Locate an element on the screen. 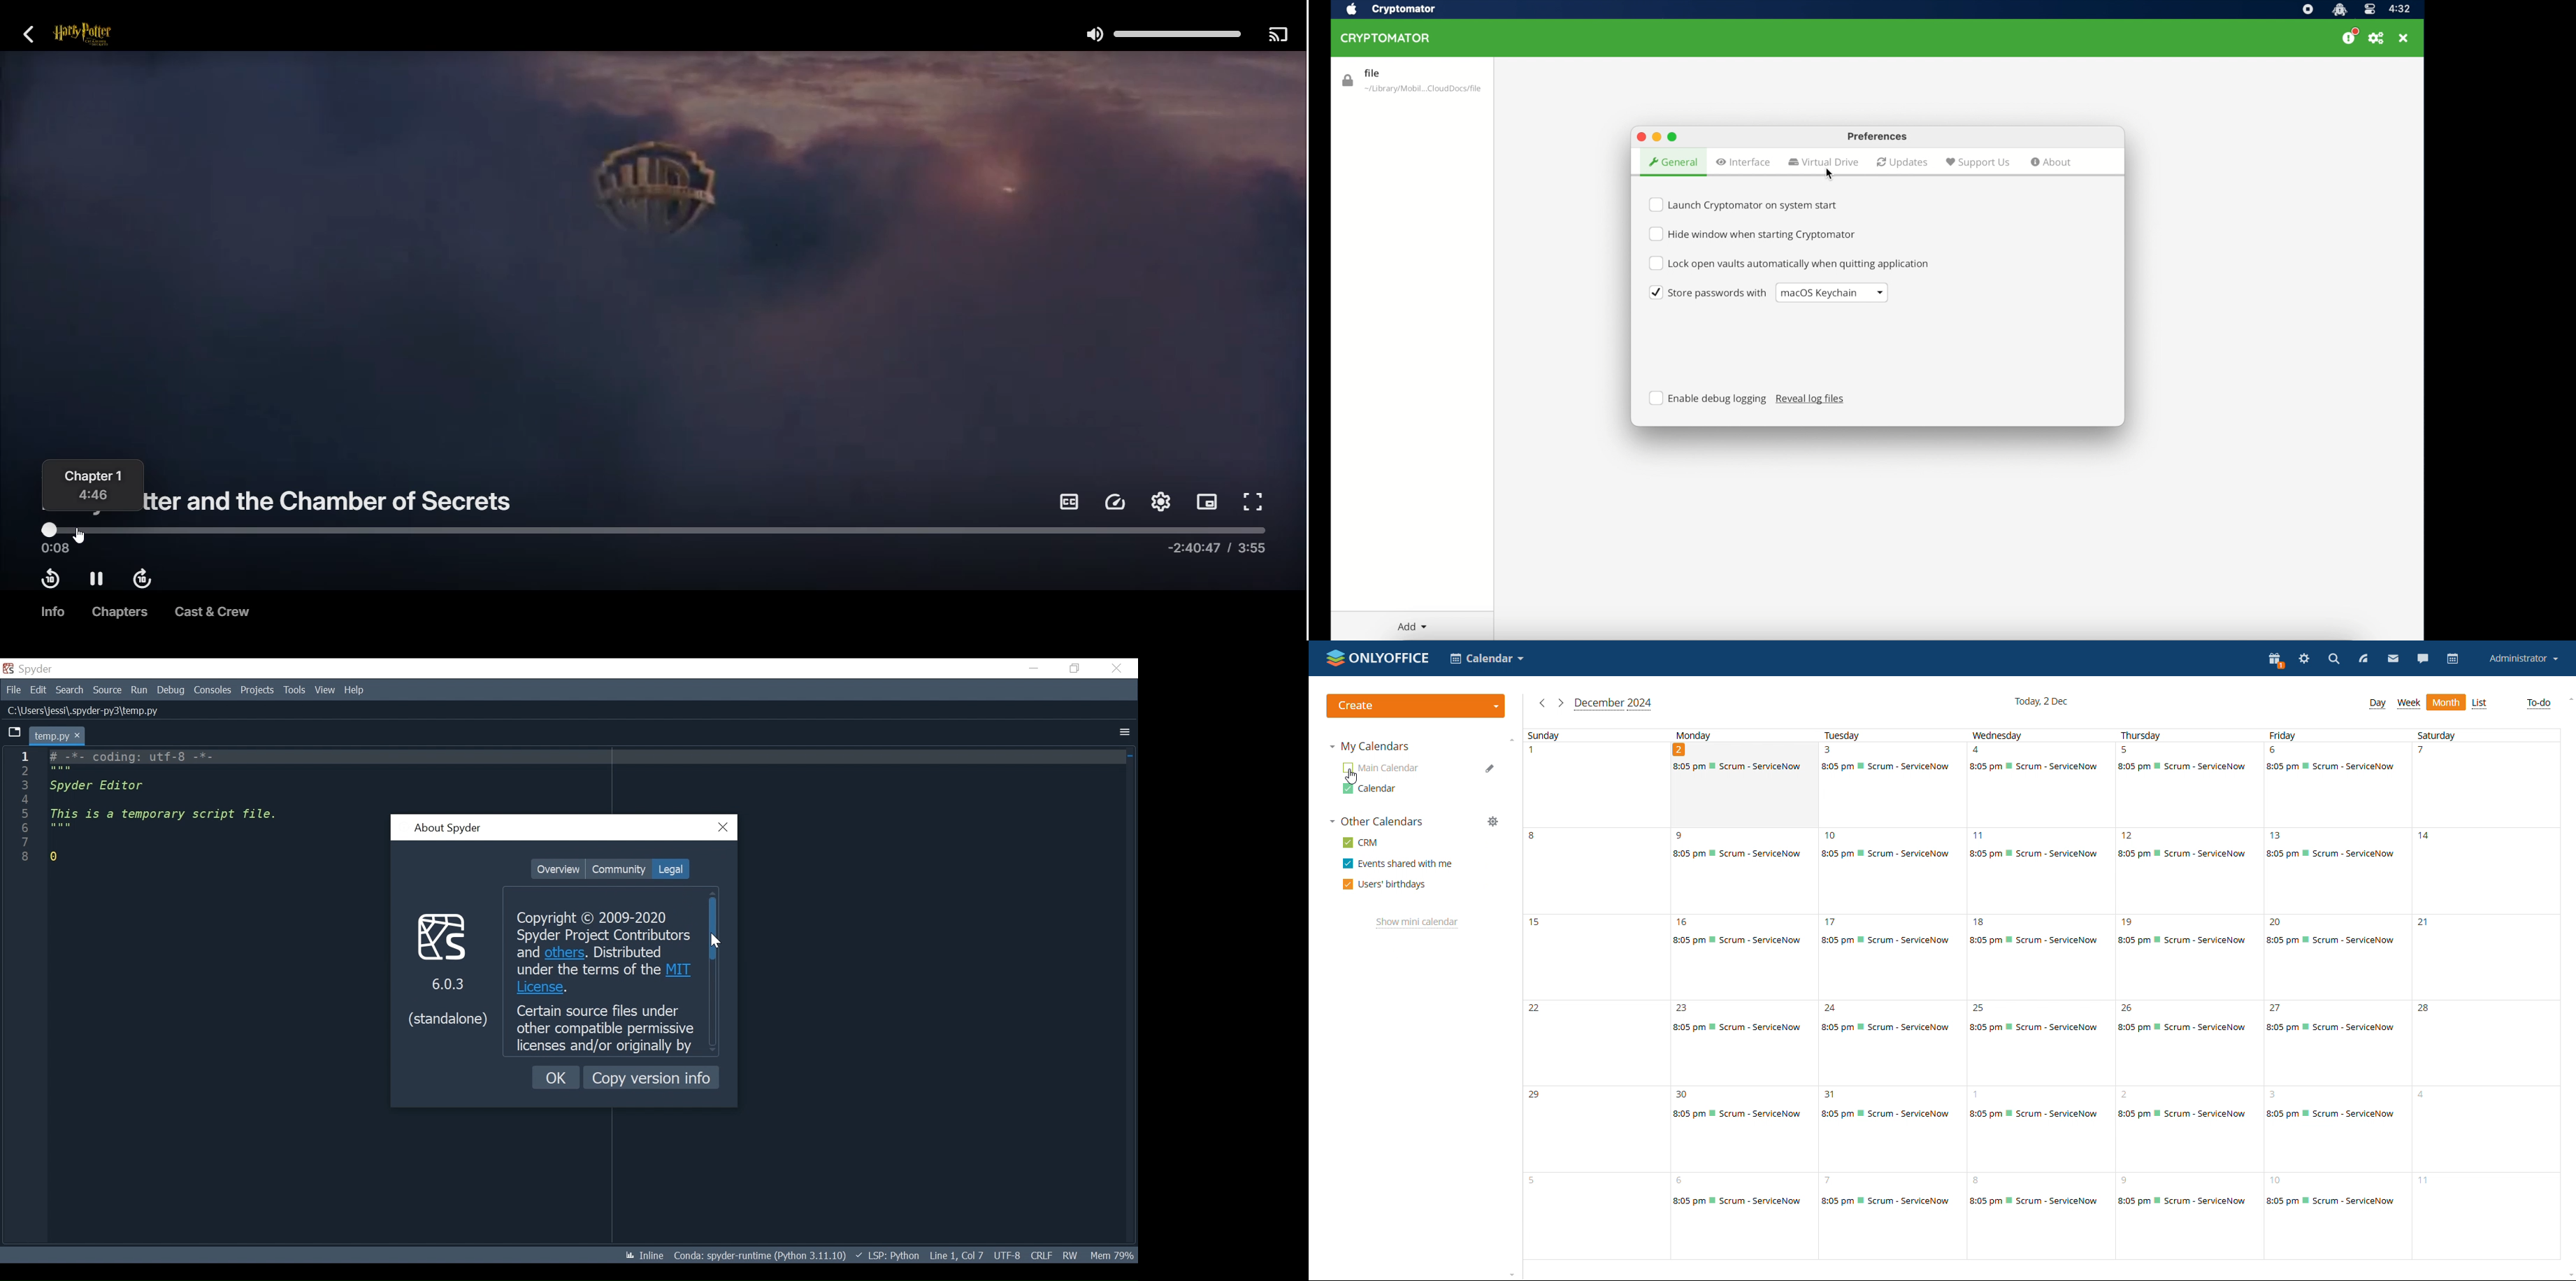 This screenshot has height=1288, width=2576. mail is located at coordinates (2393, 660).